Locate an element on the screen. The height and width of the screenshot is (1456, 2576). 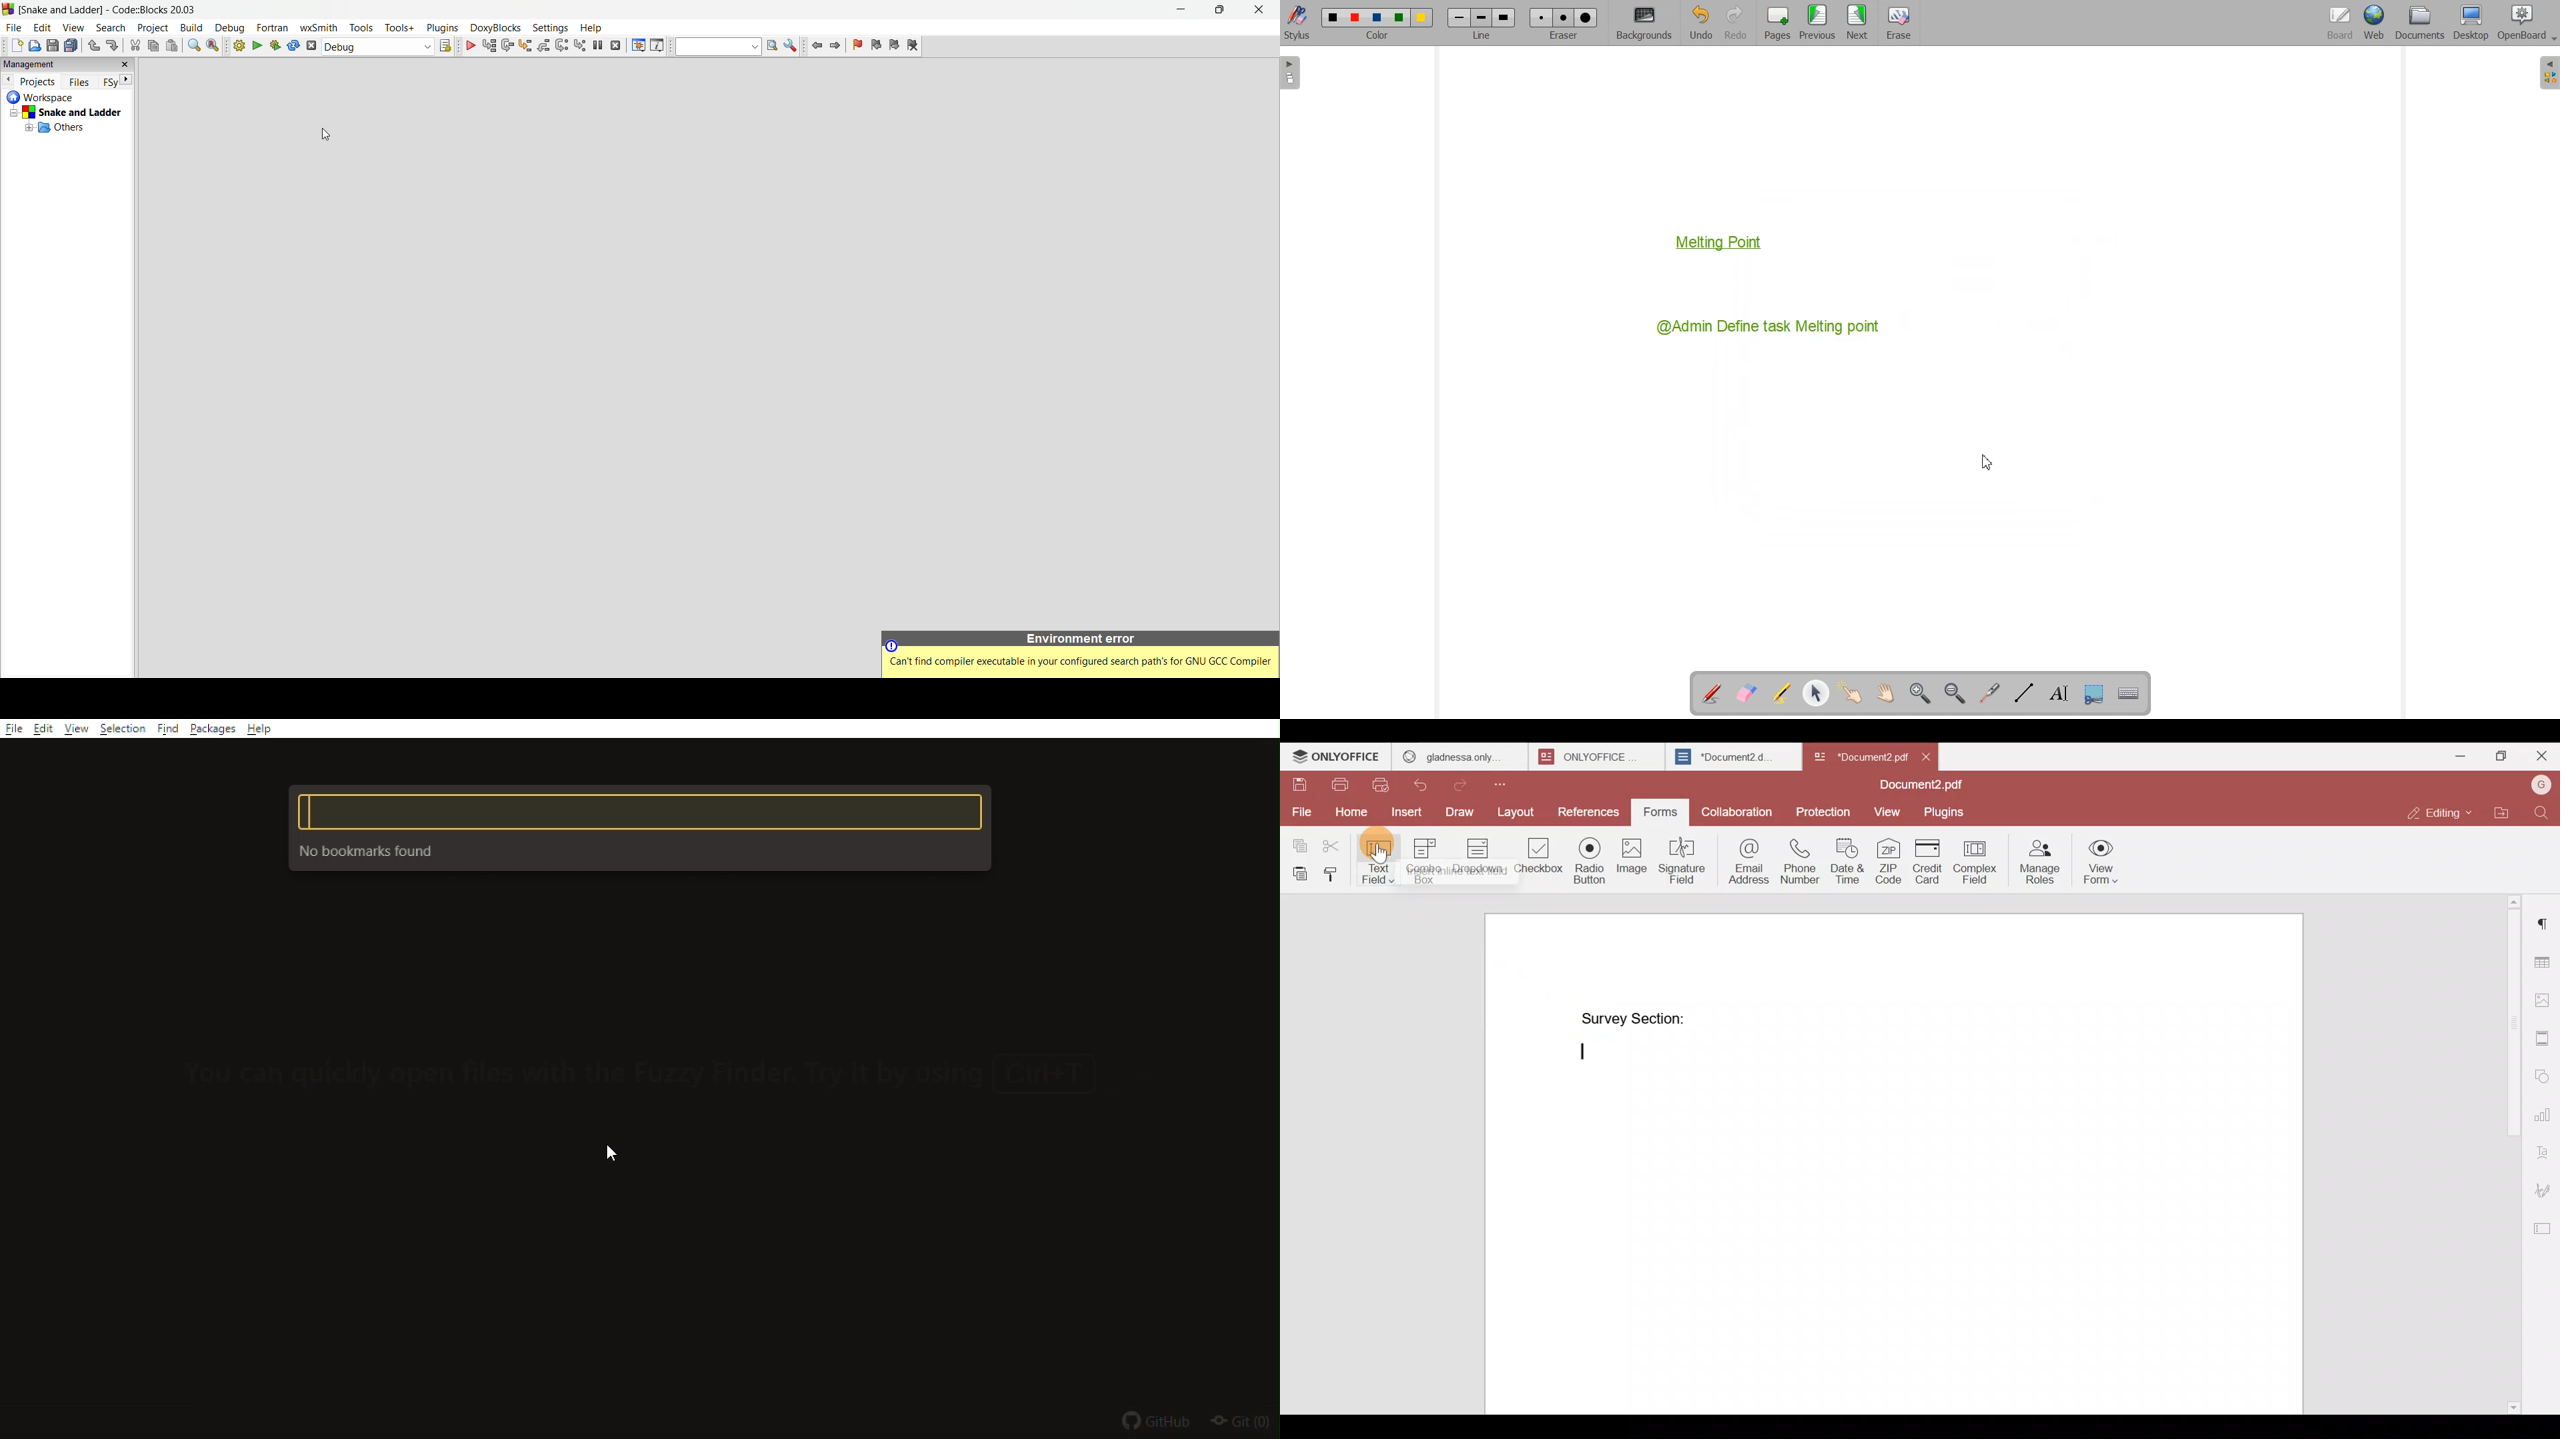
redo is located at coordinates (114, 46).